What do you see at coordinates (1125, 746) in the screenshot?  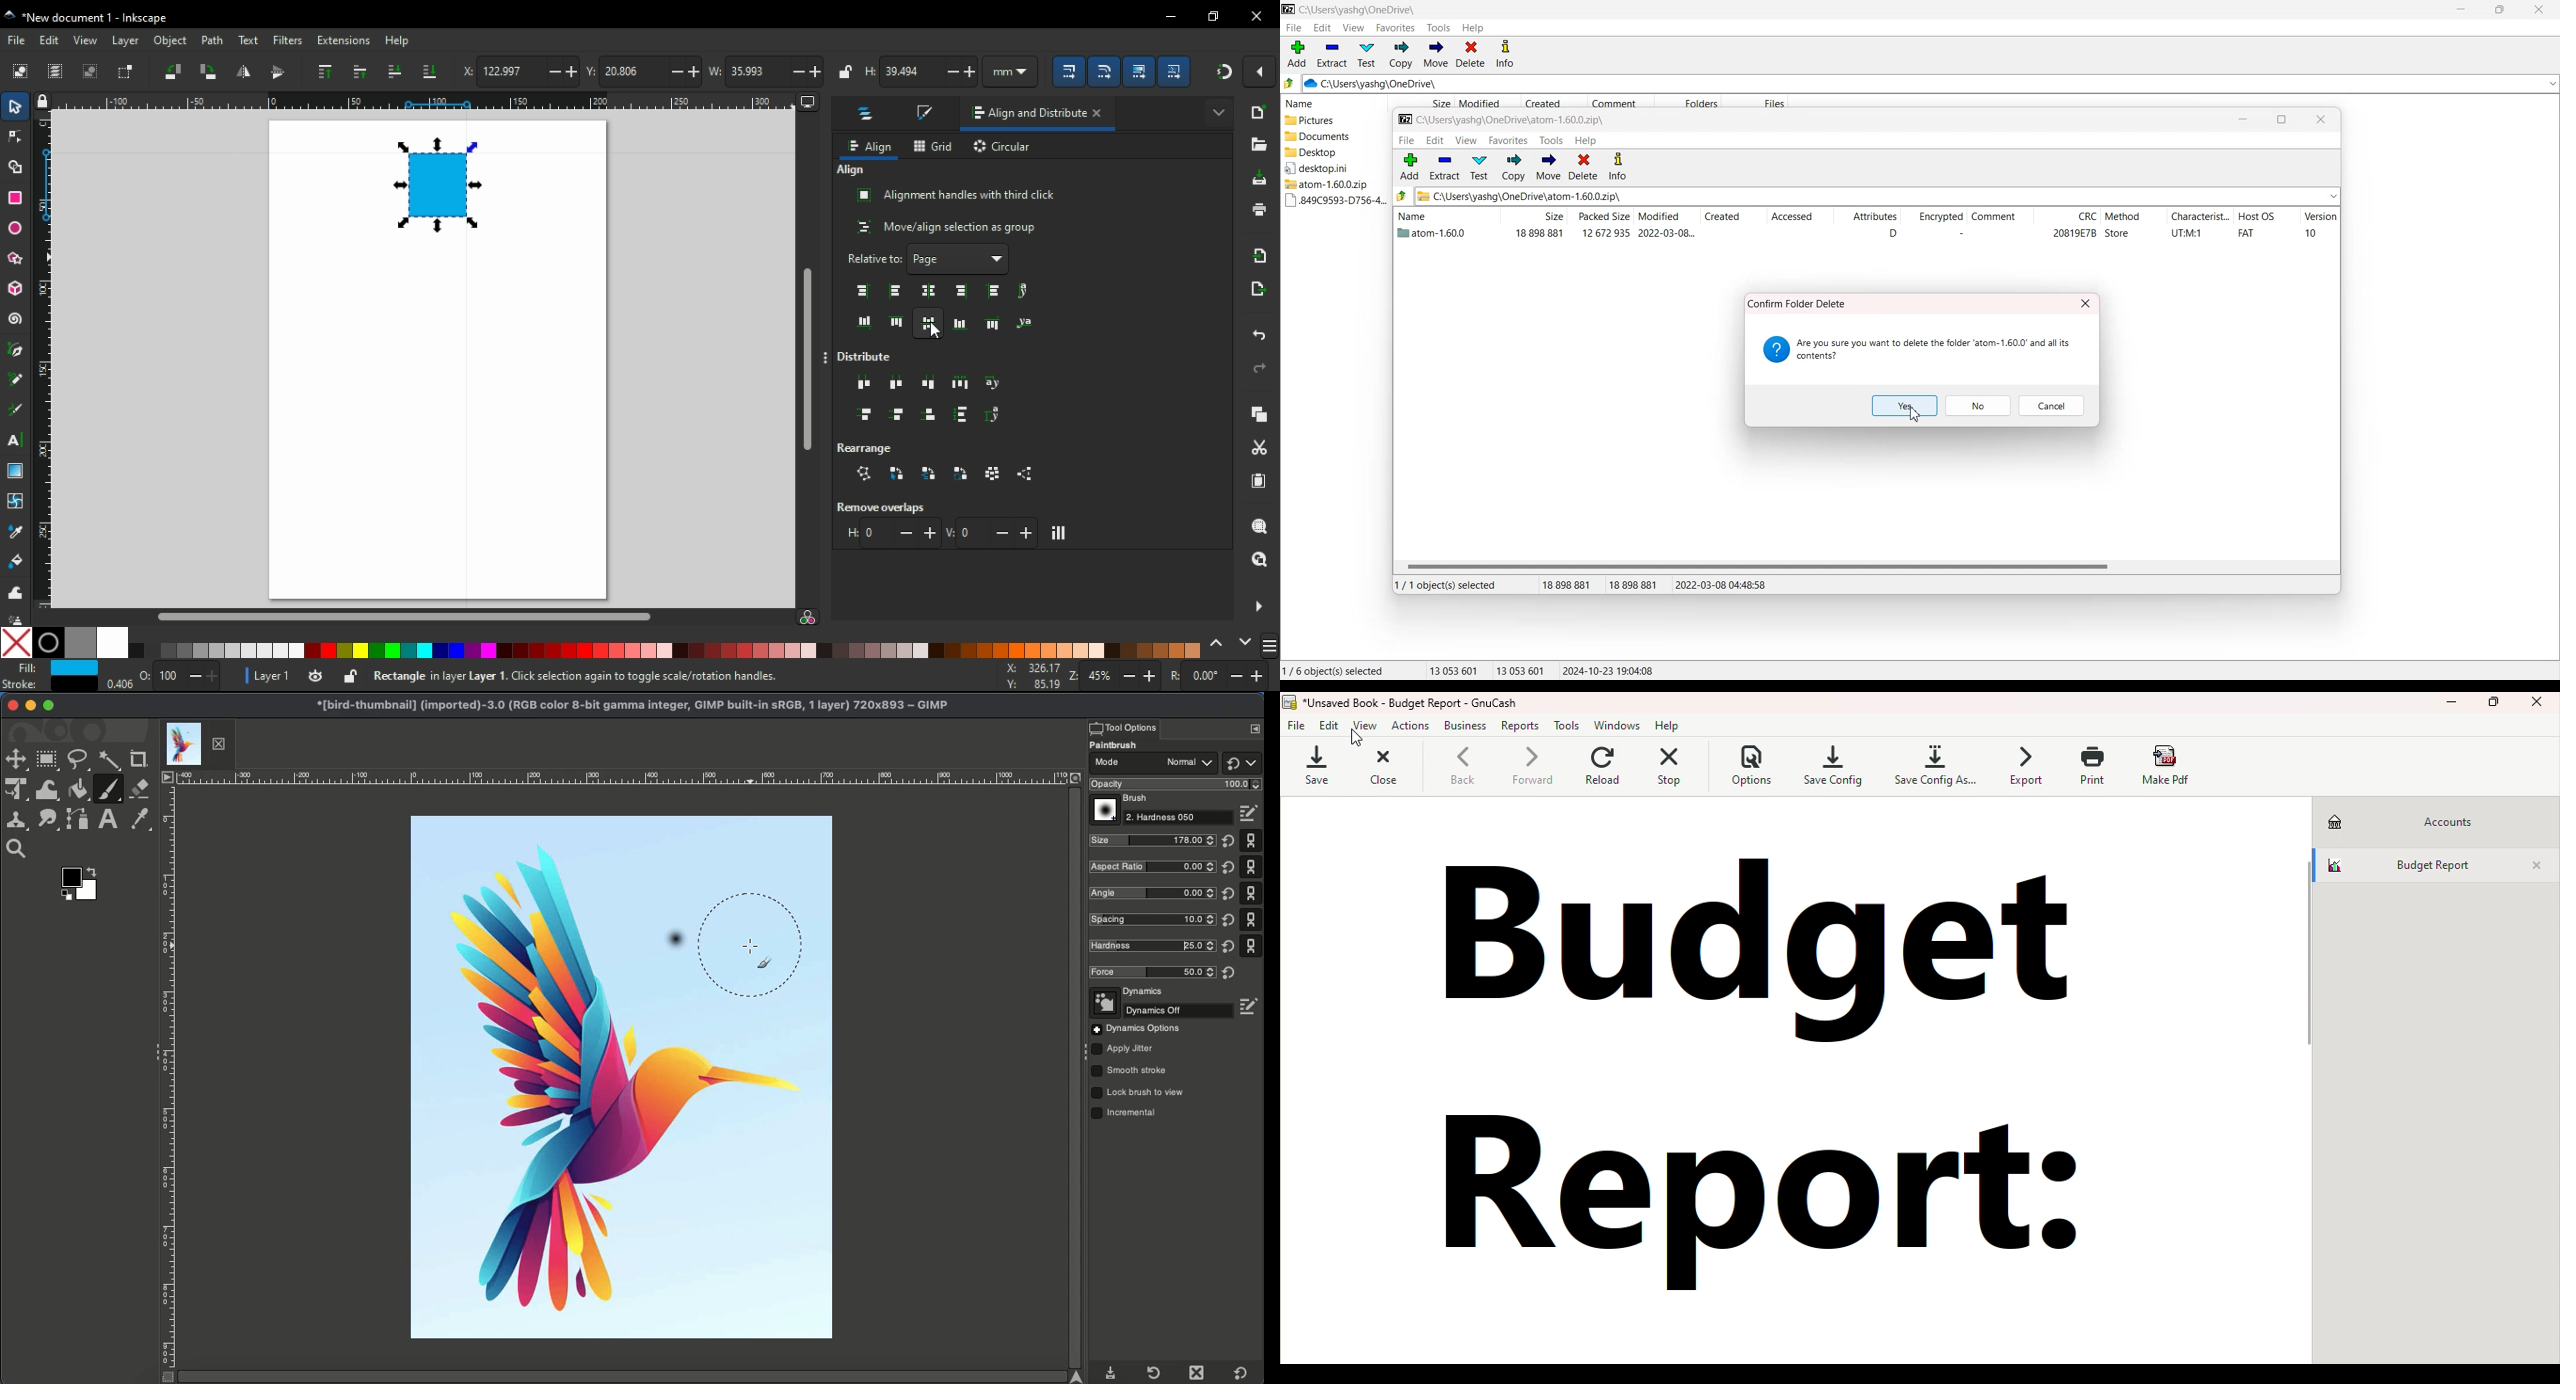 I see `Paintbrush` at bounding box center [1125, 746].